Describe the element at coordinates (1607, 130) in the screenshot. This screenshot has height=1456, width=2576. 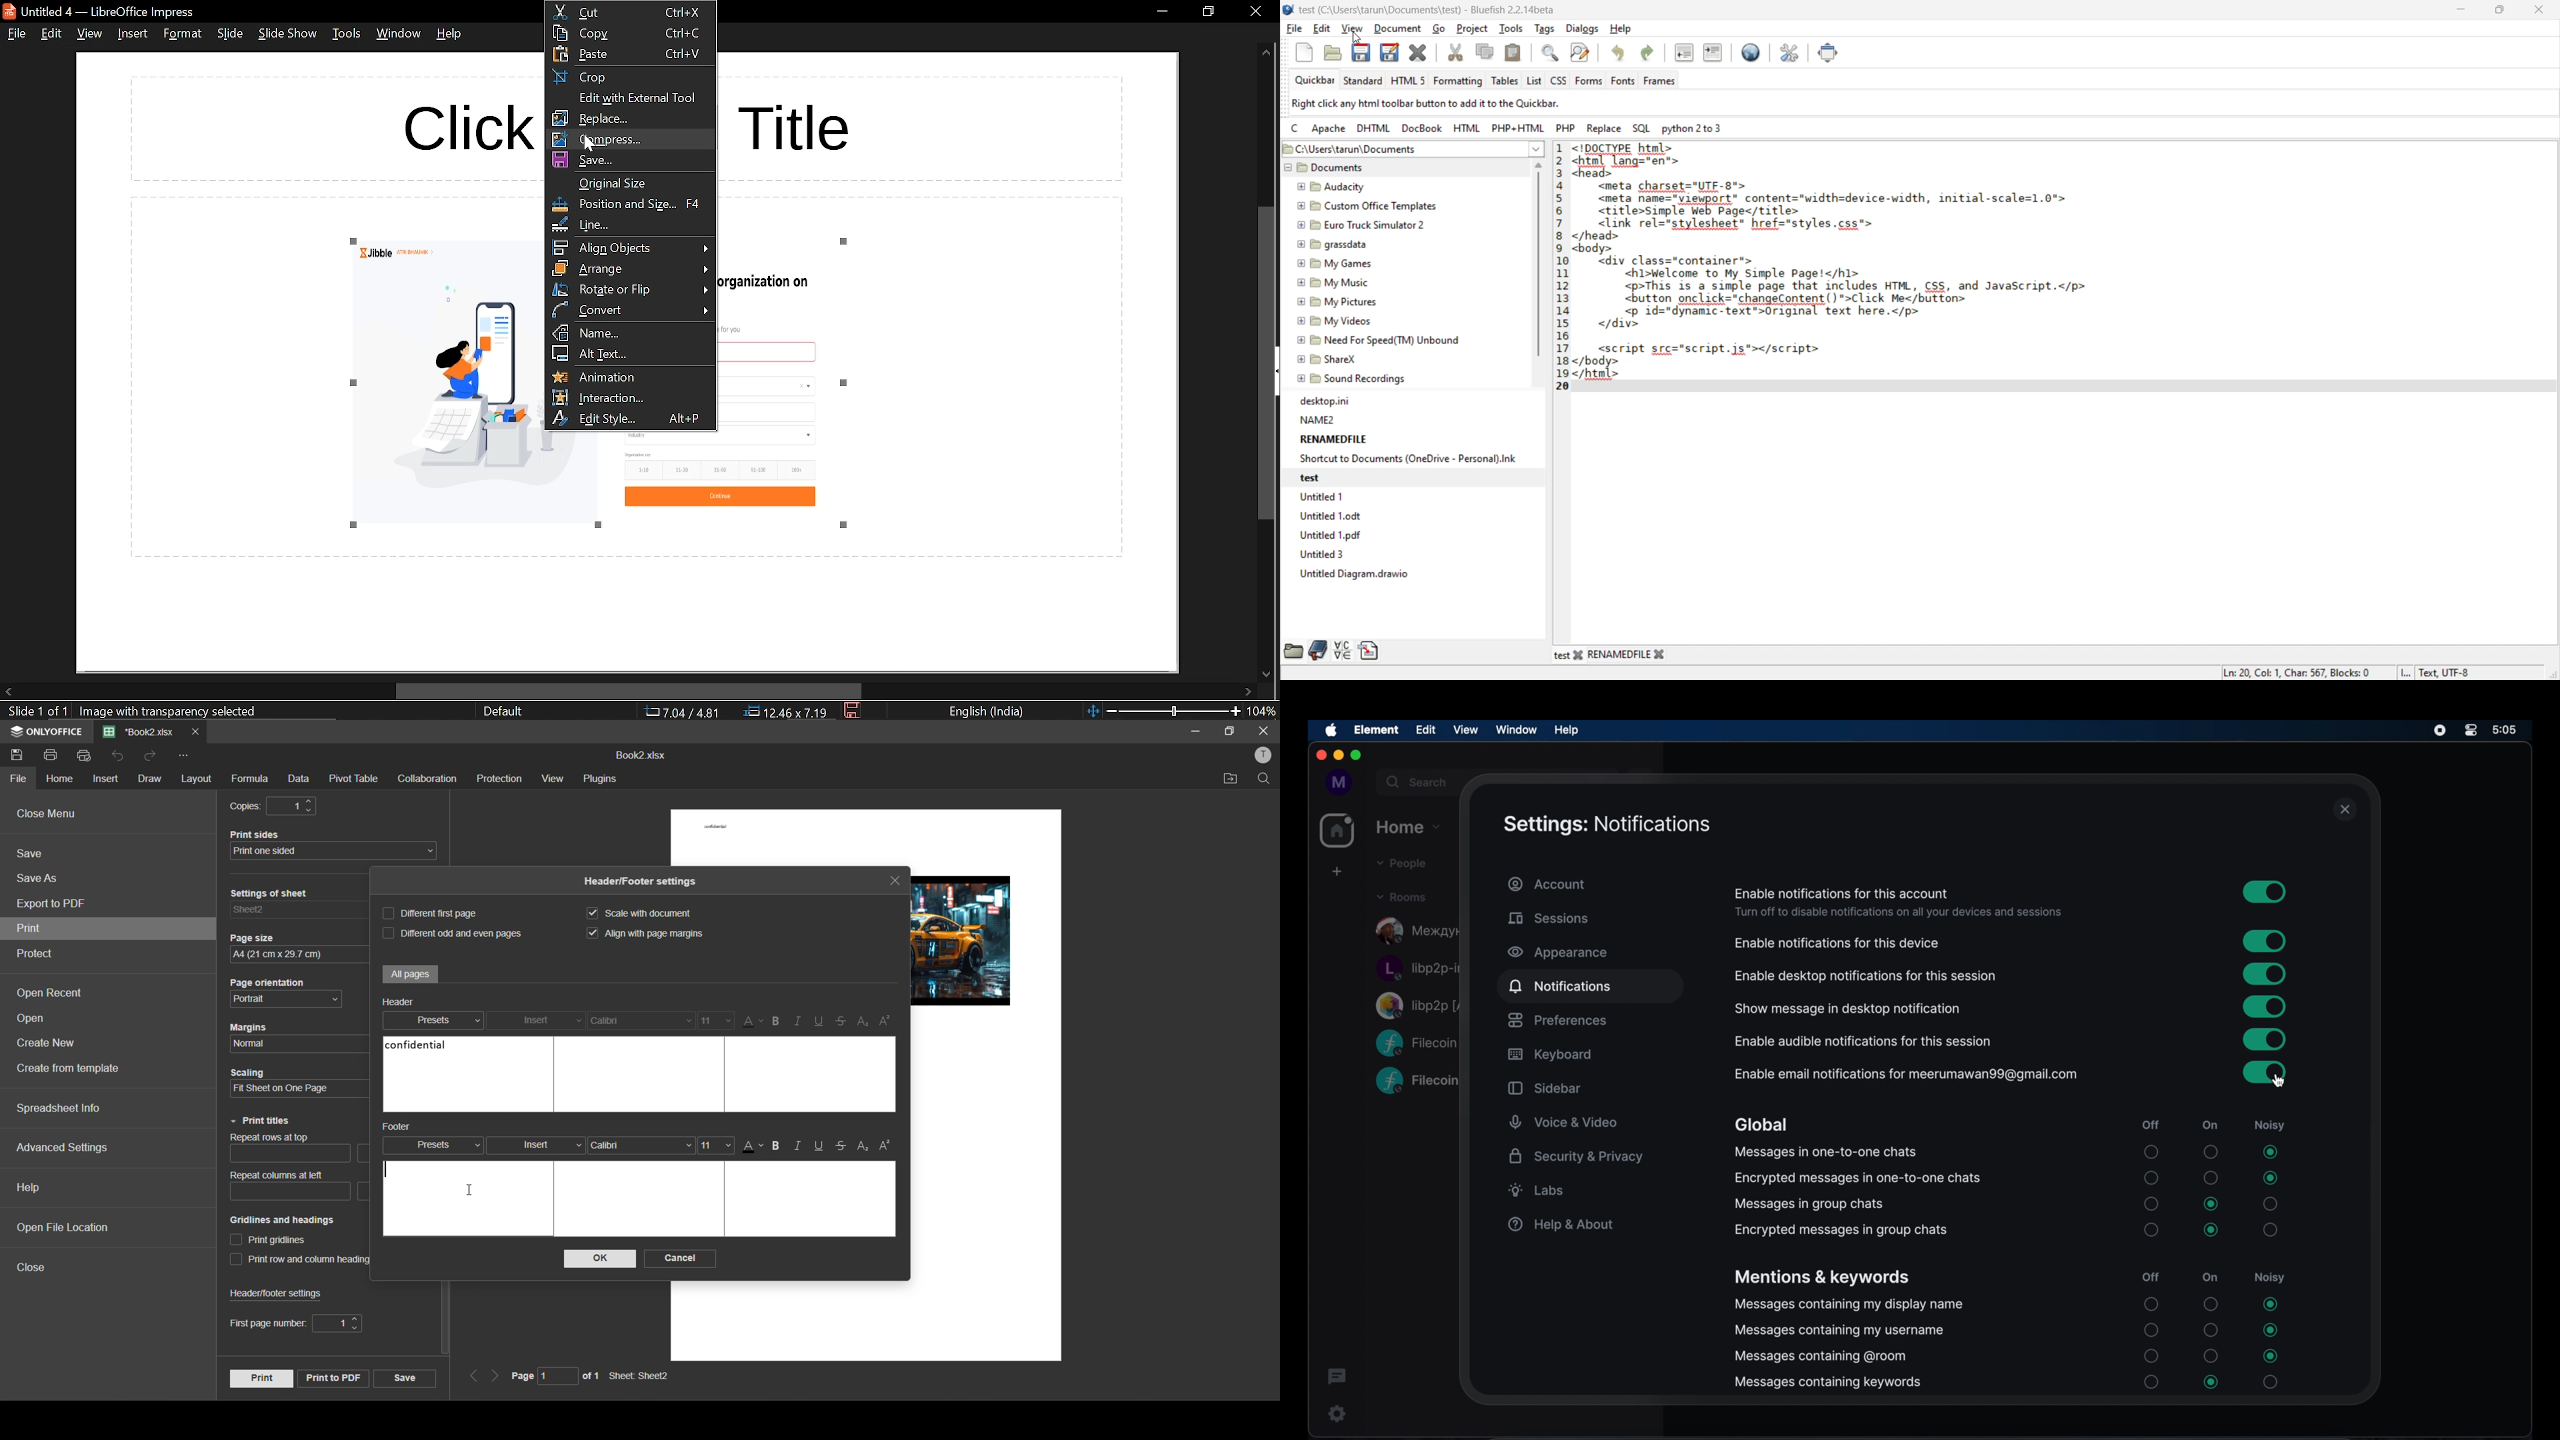
I see `replace` at that location.